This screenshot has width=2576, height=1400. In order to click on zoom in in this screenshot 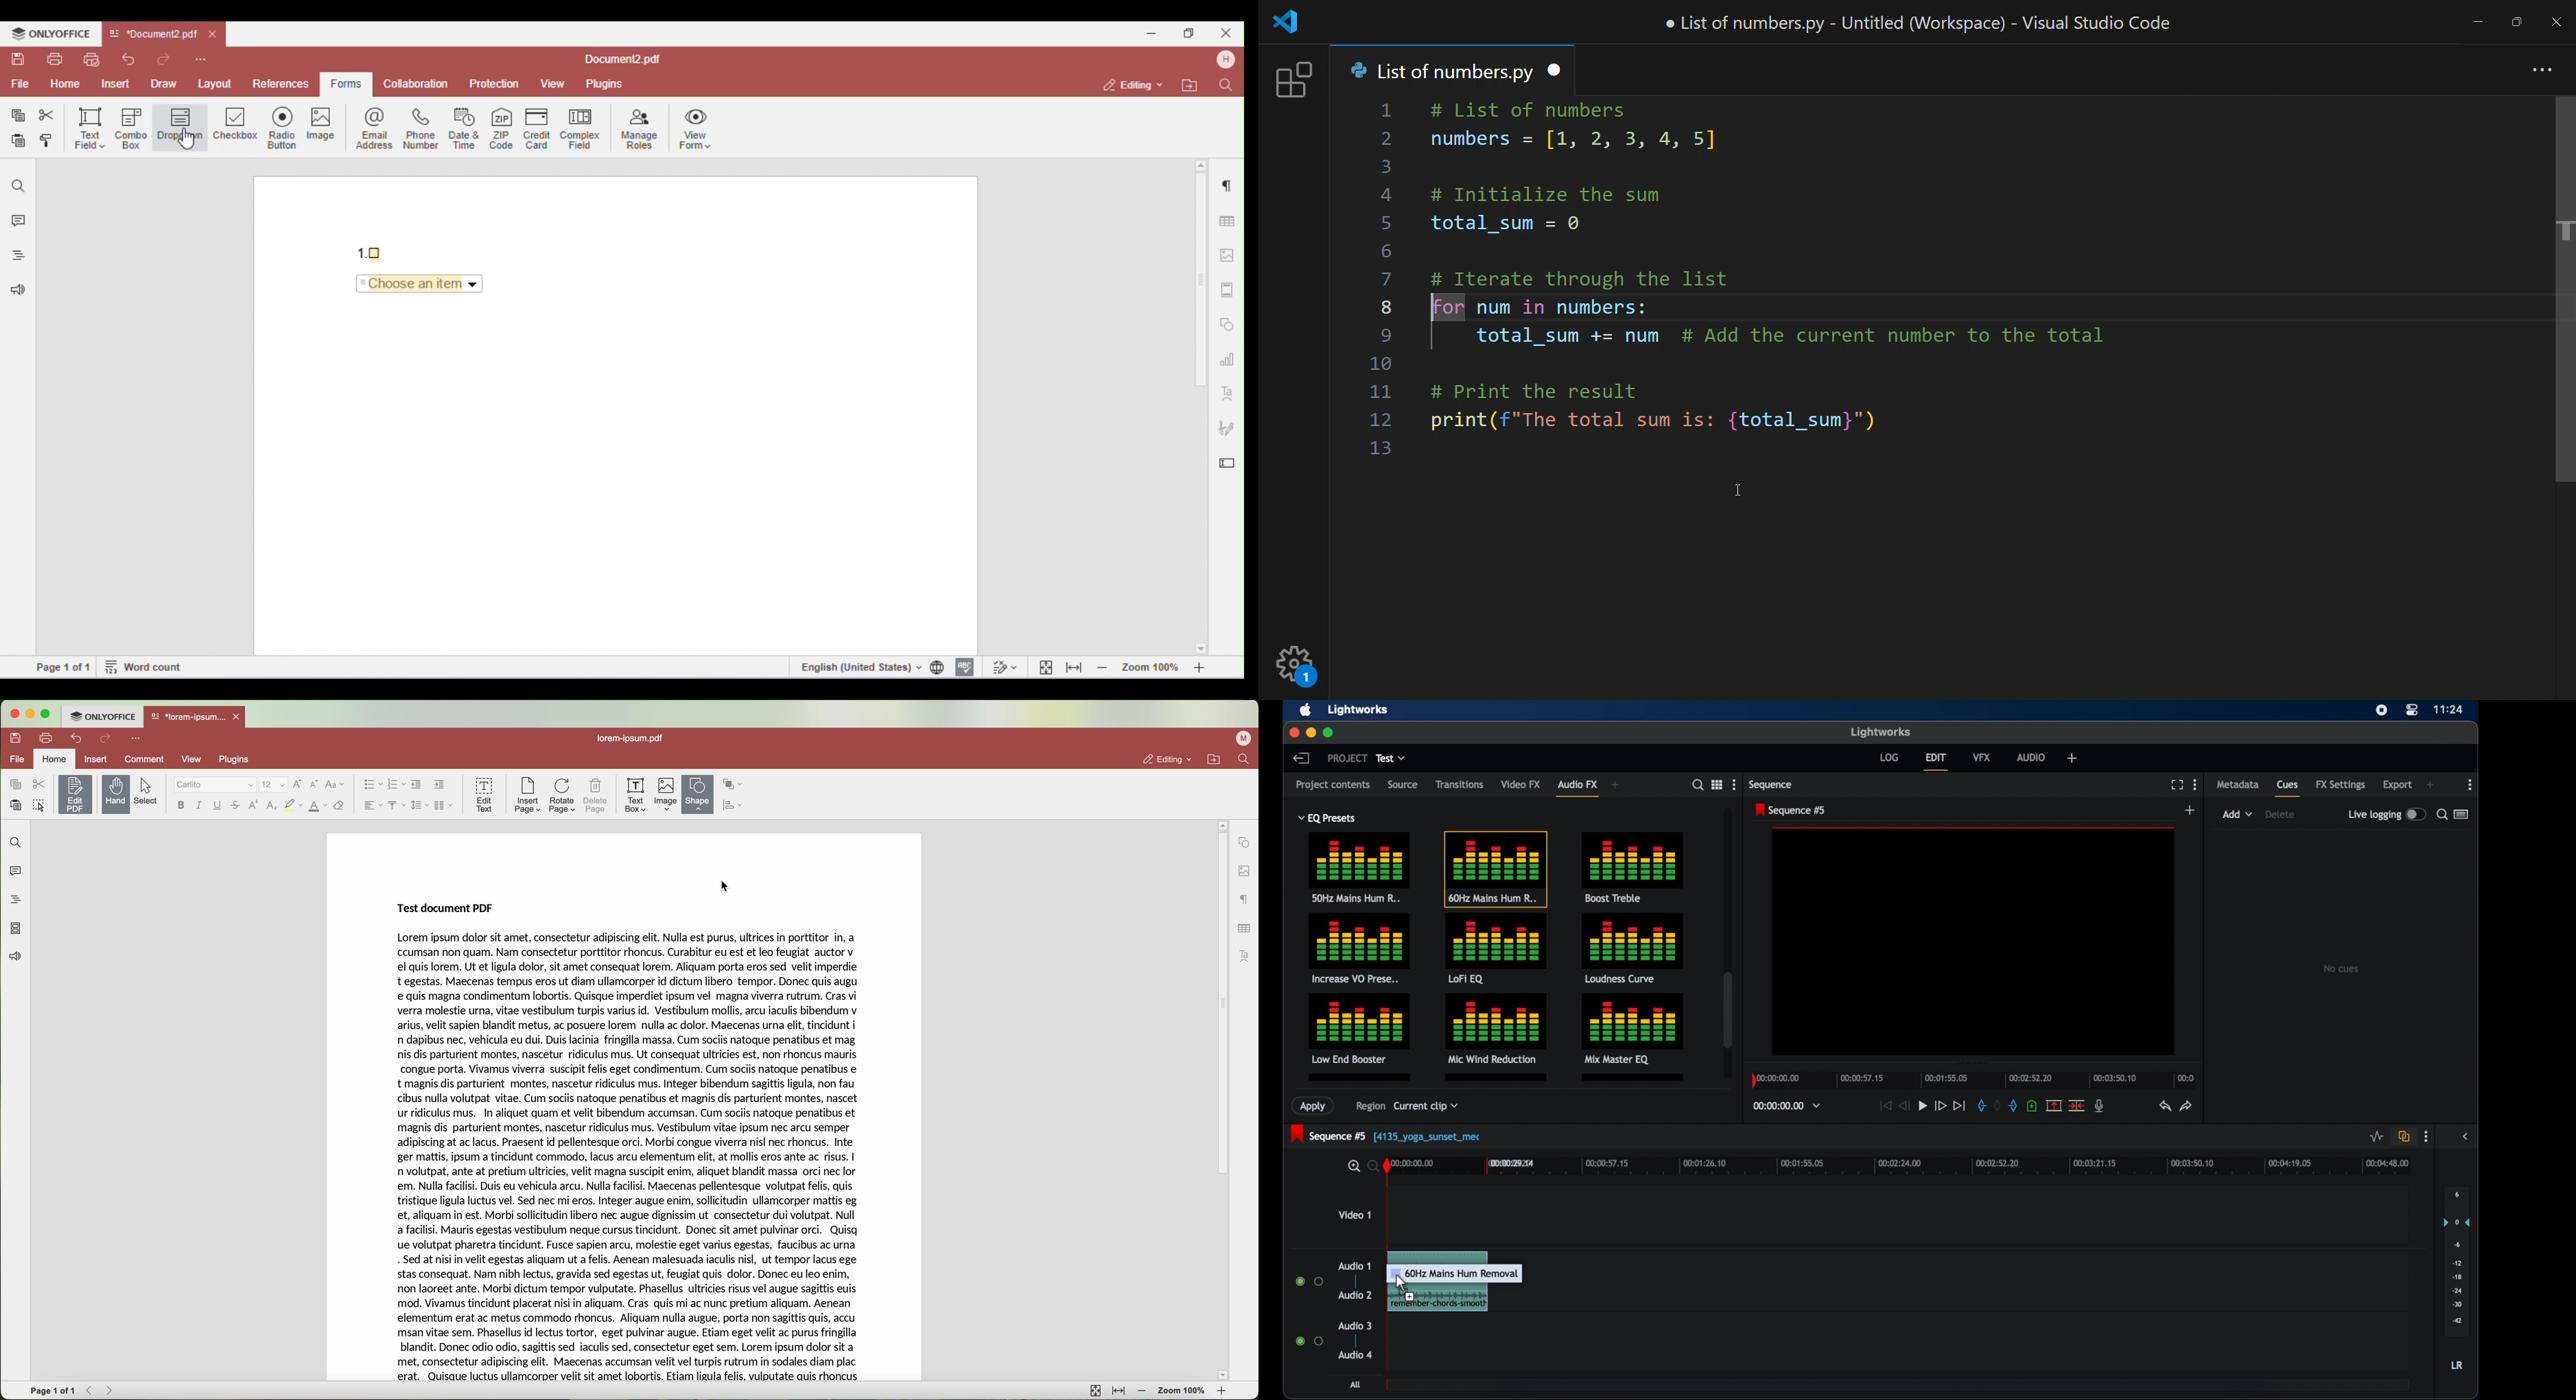, I will do `click(1352, 1166)`.